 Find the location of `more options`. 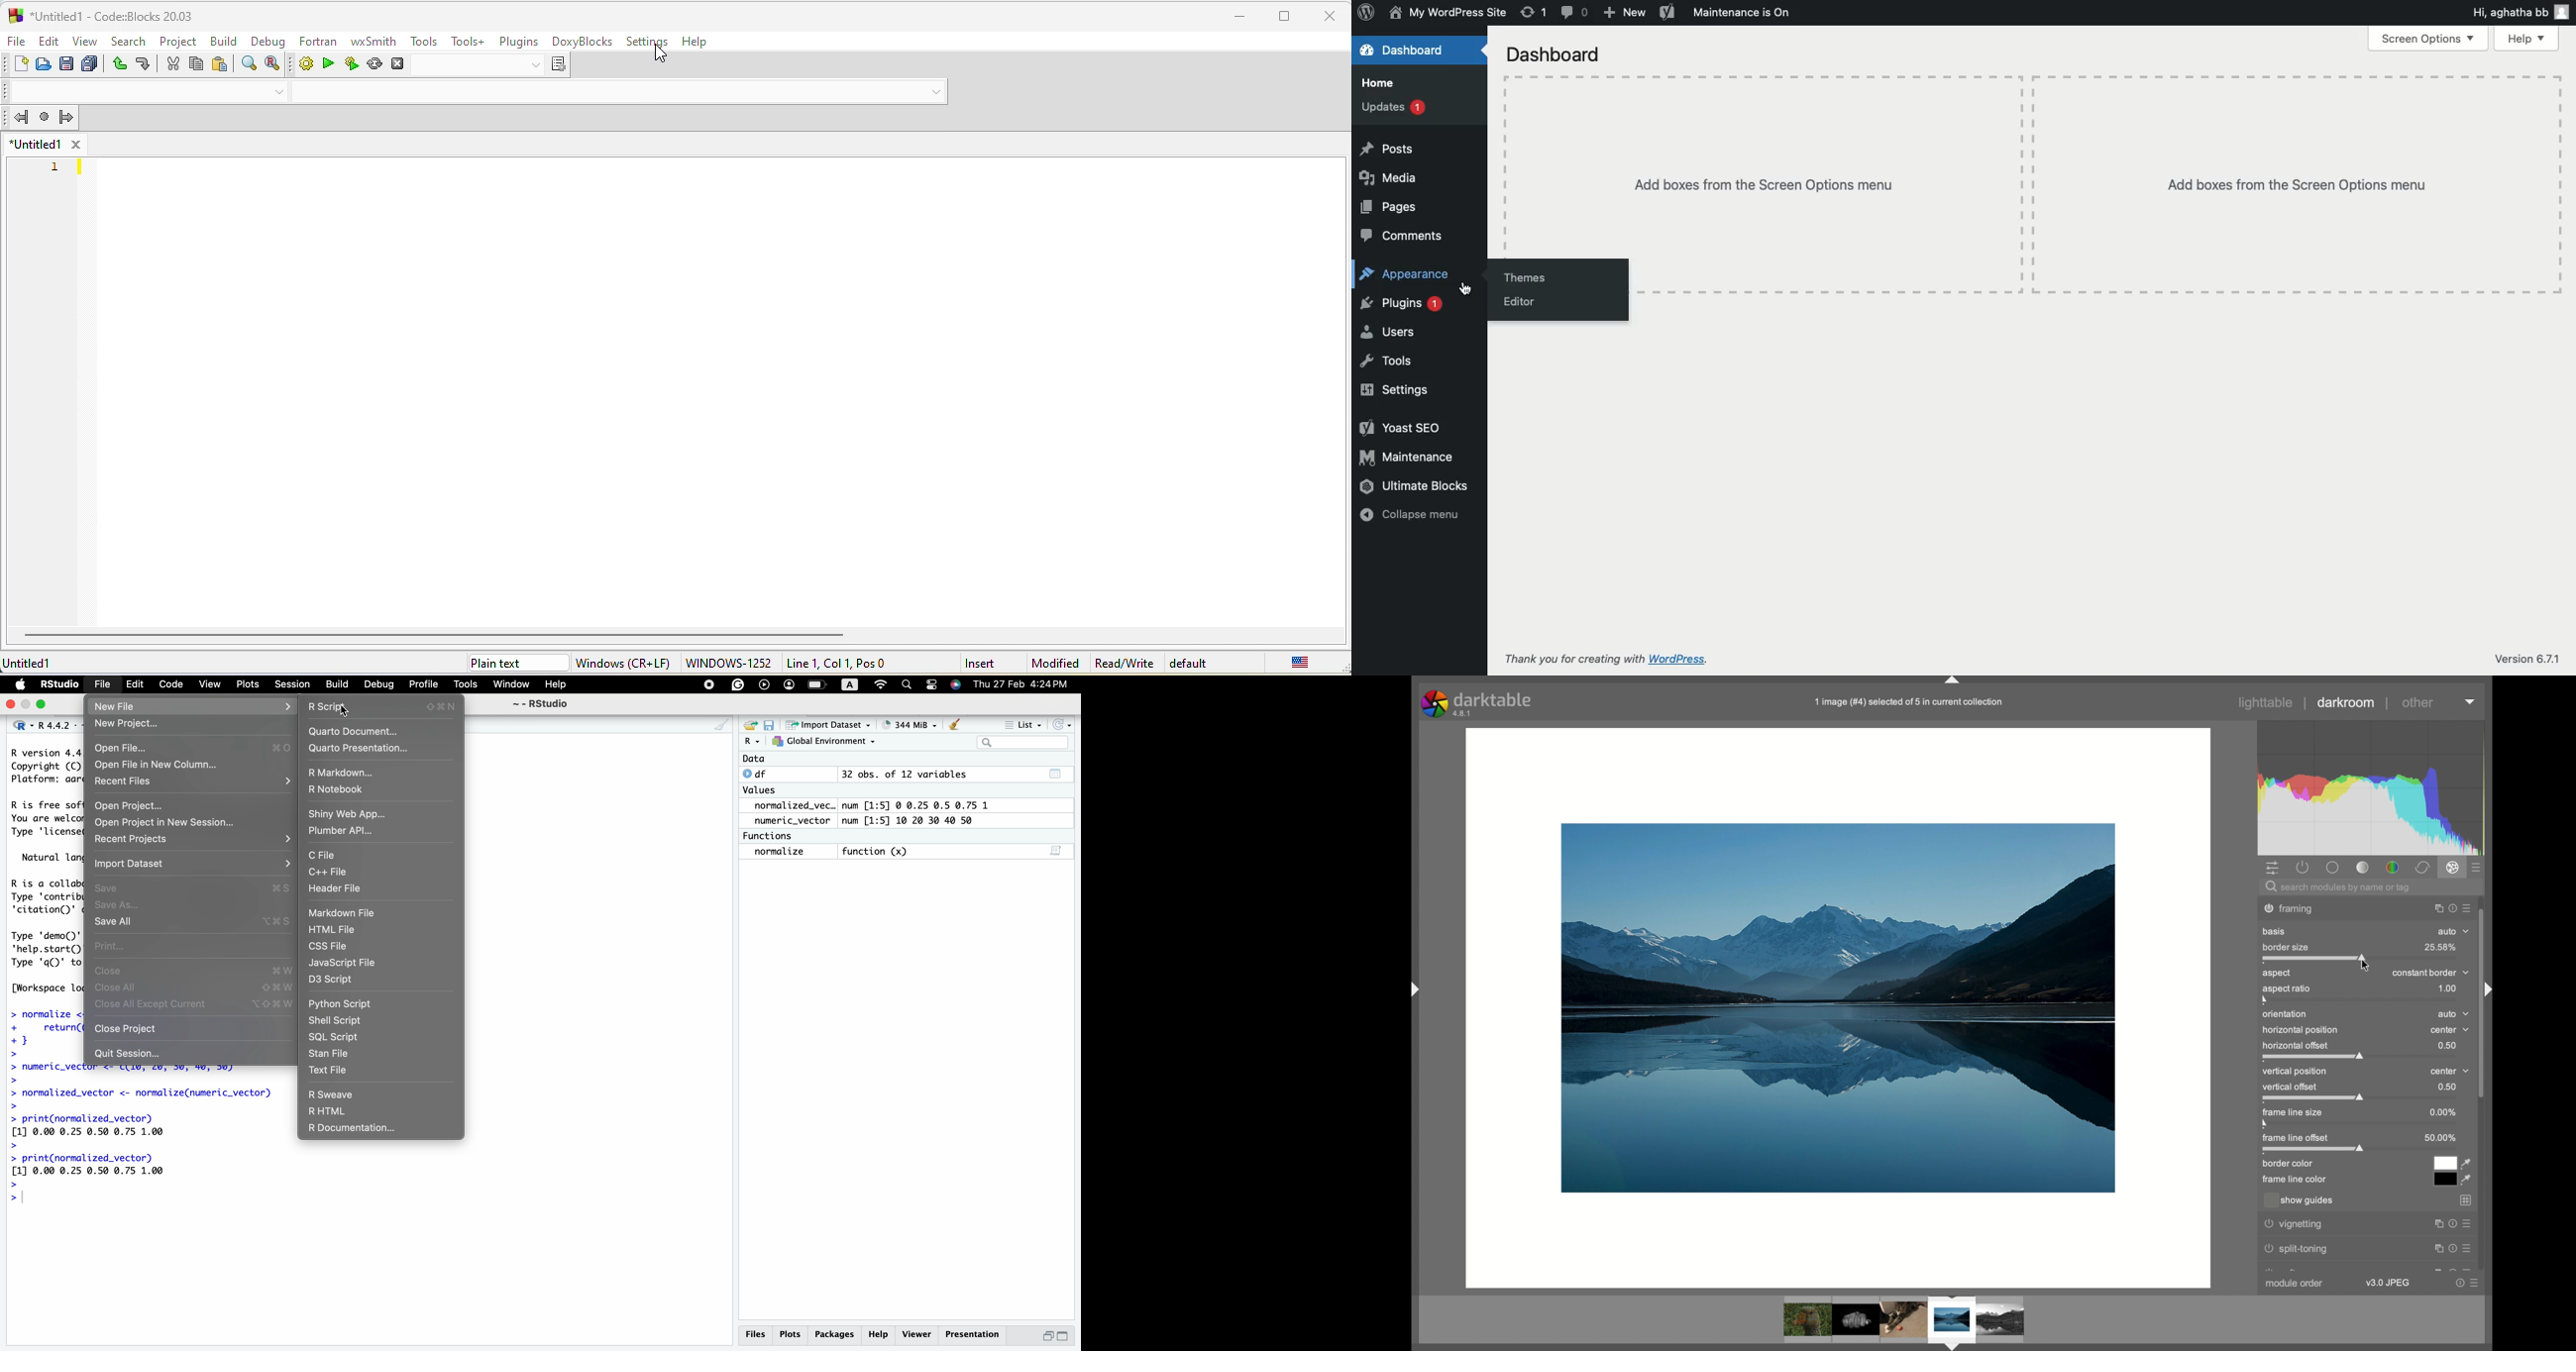

more options is located at coordinates (2453, 907).